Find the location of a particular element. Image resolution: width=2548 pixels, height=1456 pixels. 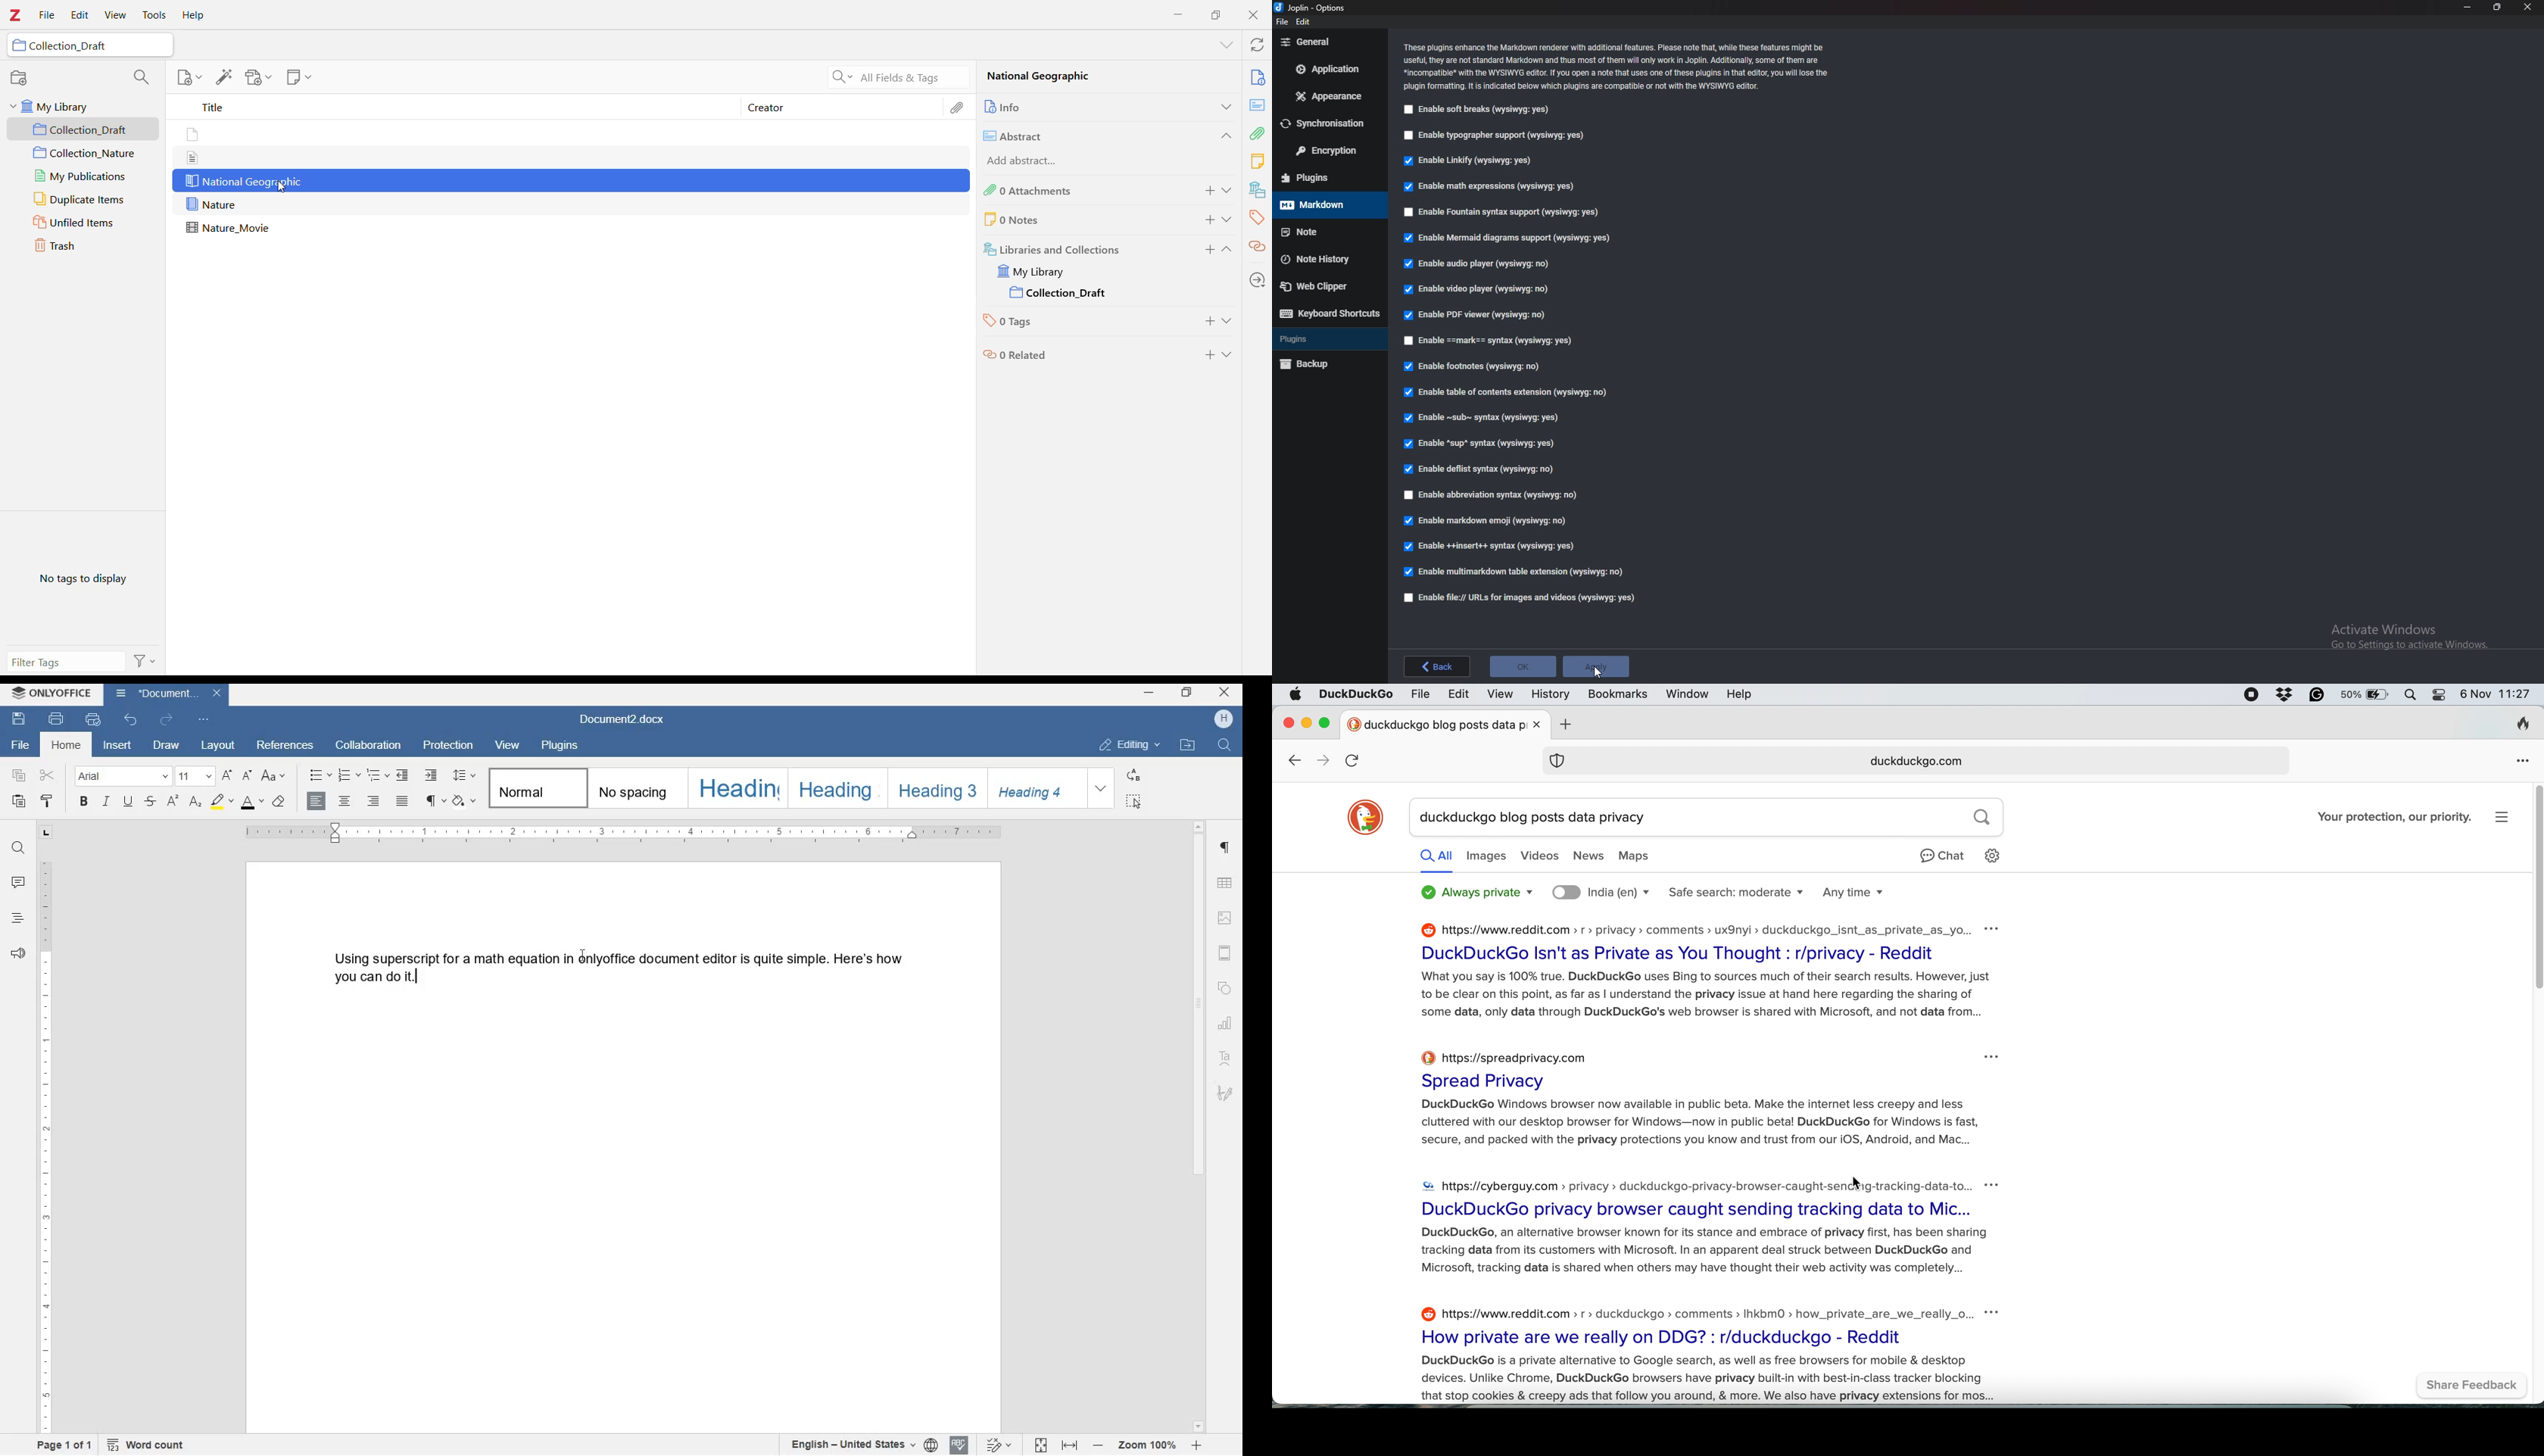

plugins is located at coordinates (1327, 177).